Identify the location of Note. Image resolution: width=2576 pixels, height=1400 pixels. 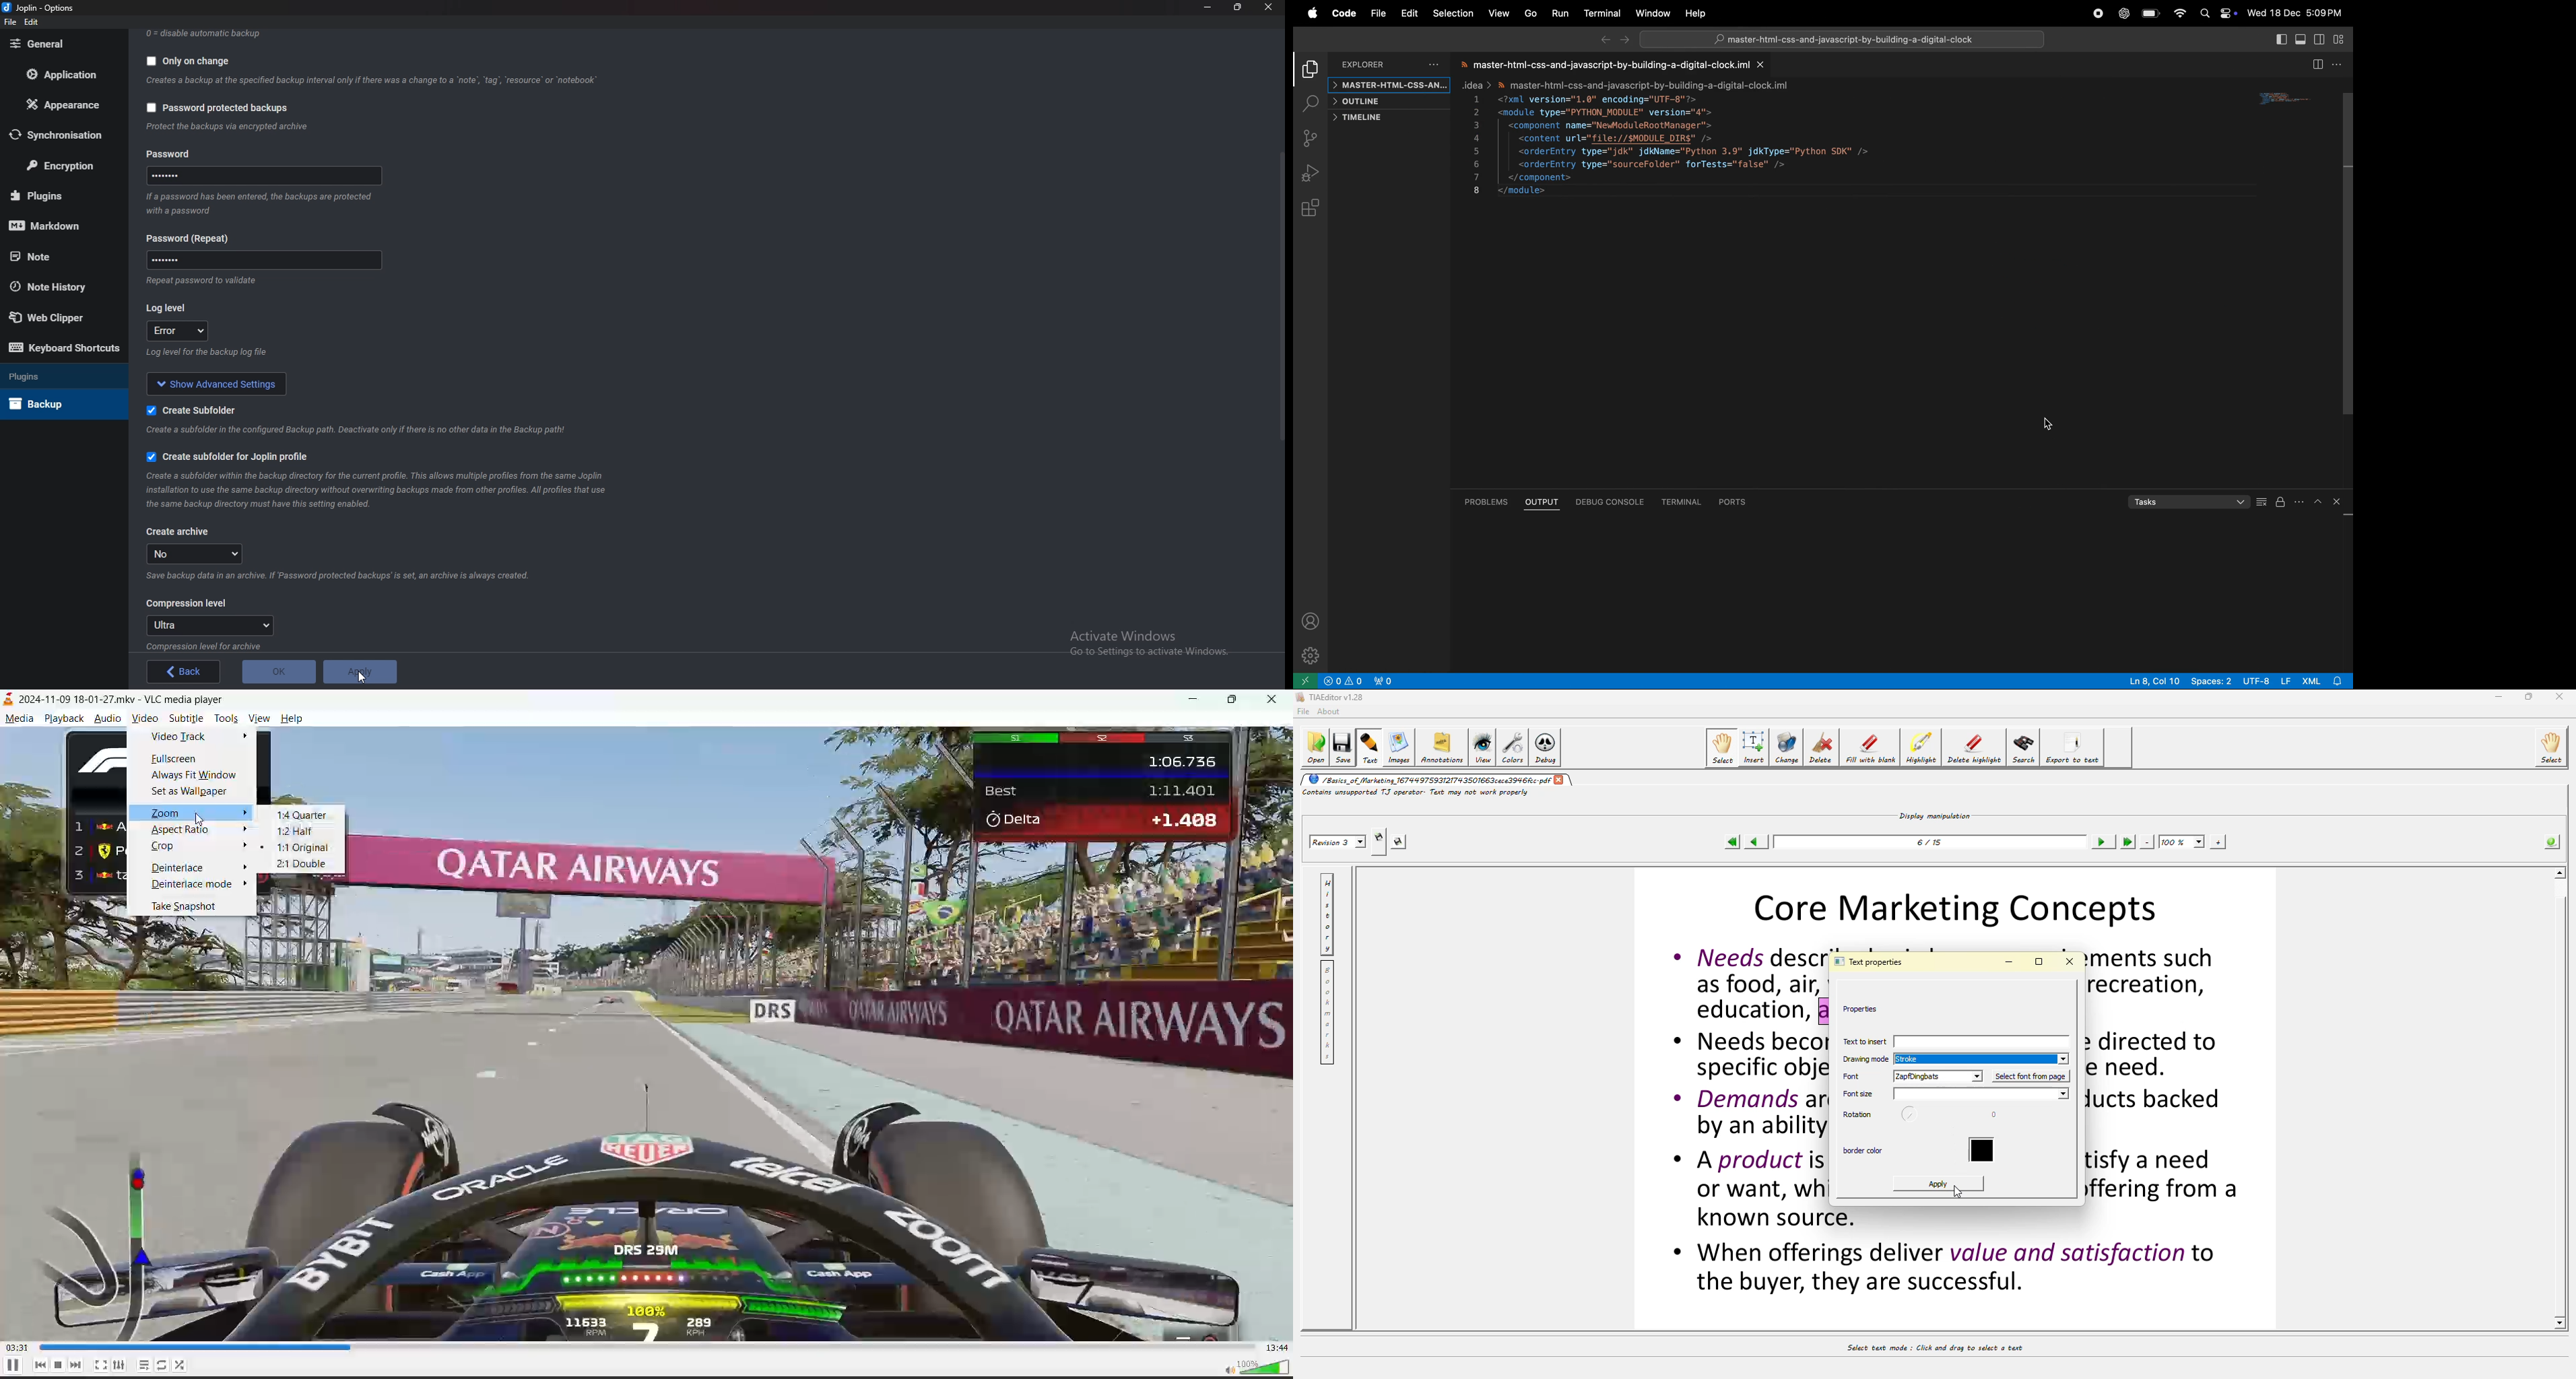
(60, 255).